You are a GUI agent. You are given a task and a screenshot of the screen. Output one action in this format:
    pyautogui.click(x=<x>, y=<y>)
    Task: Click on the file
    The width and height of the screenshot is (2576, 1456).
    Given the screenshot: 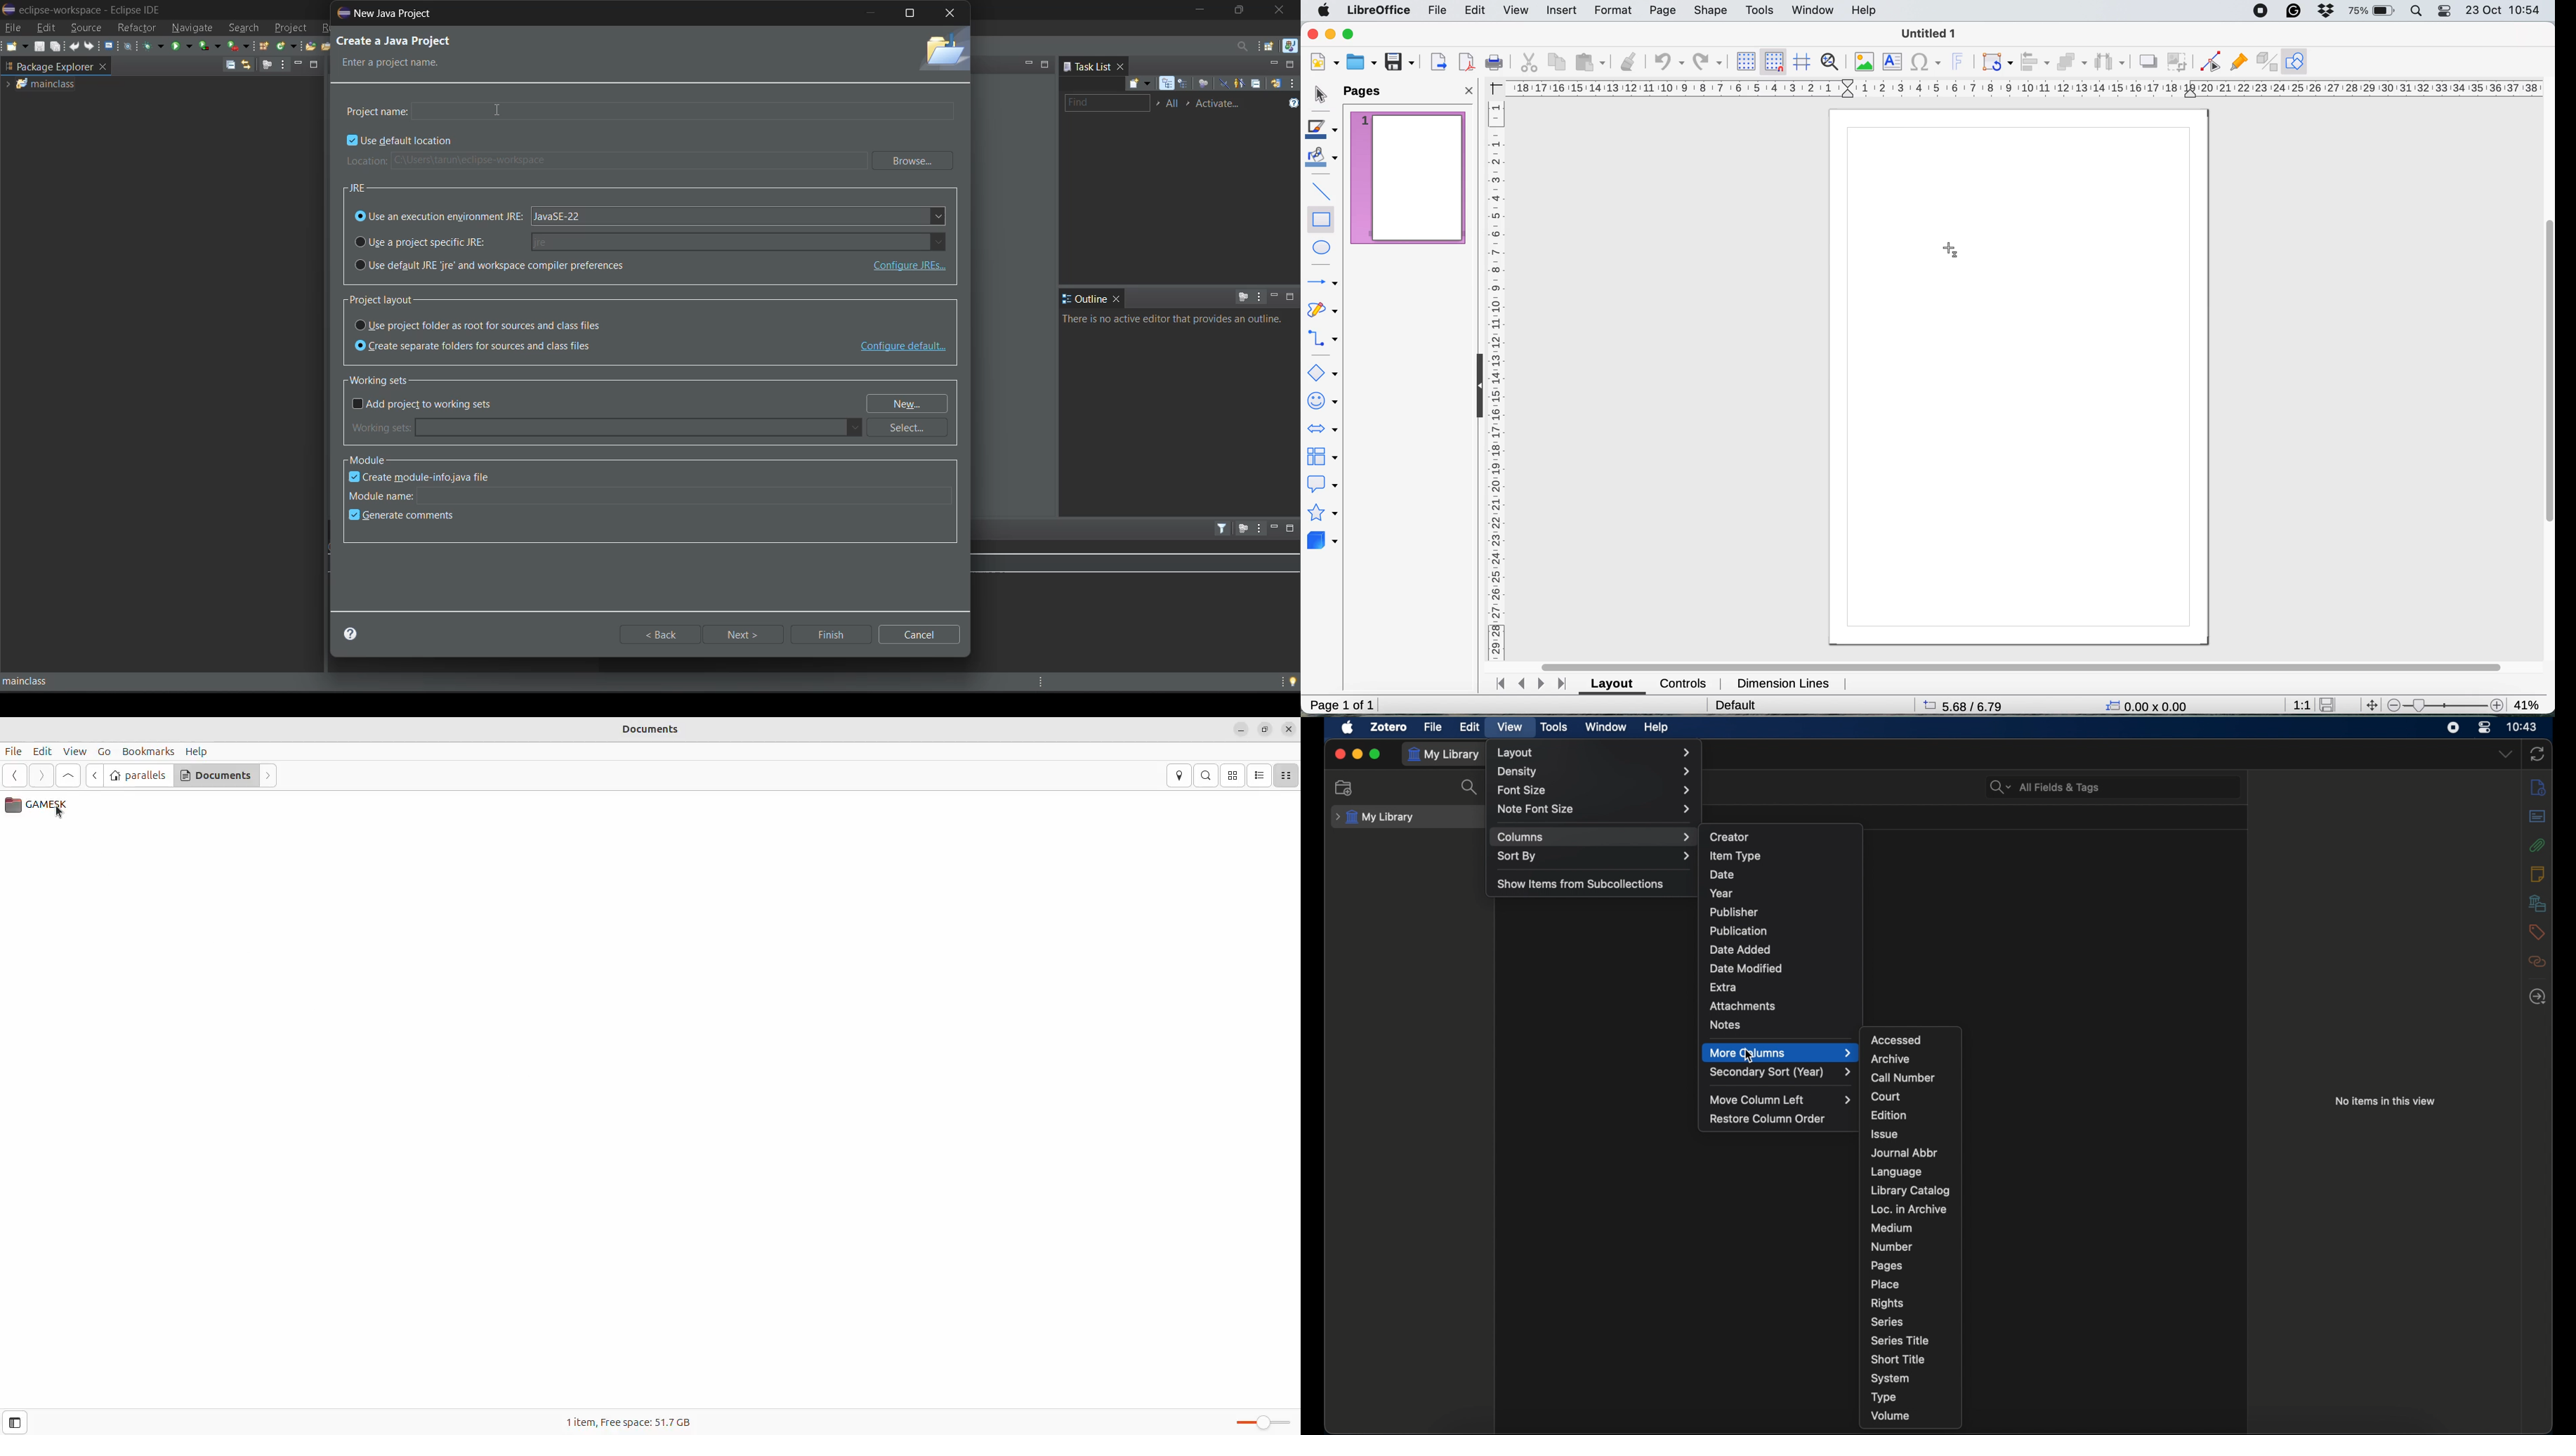 What is the action you would take?
    pyautogui.click(x=1435, y=11)
    